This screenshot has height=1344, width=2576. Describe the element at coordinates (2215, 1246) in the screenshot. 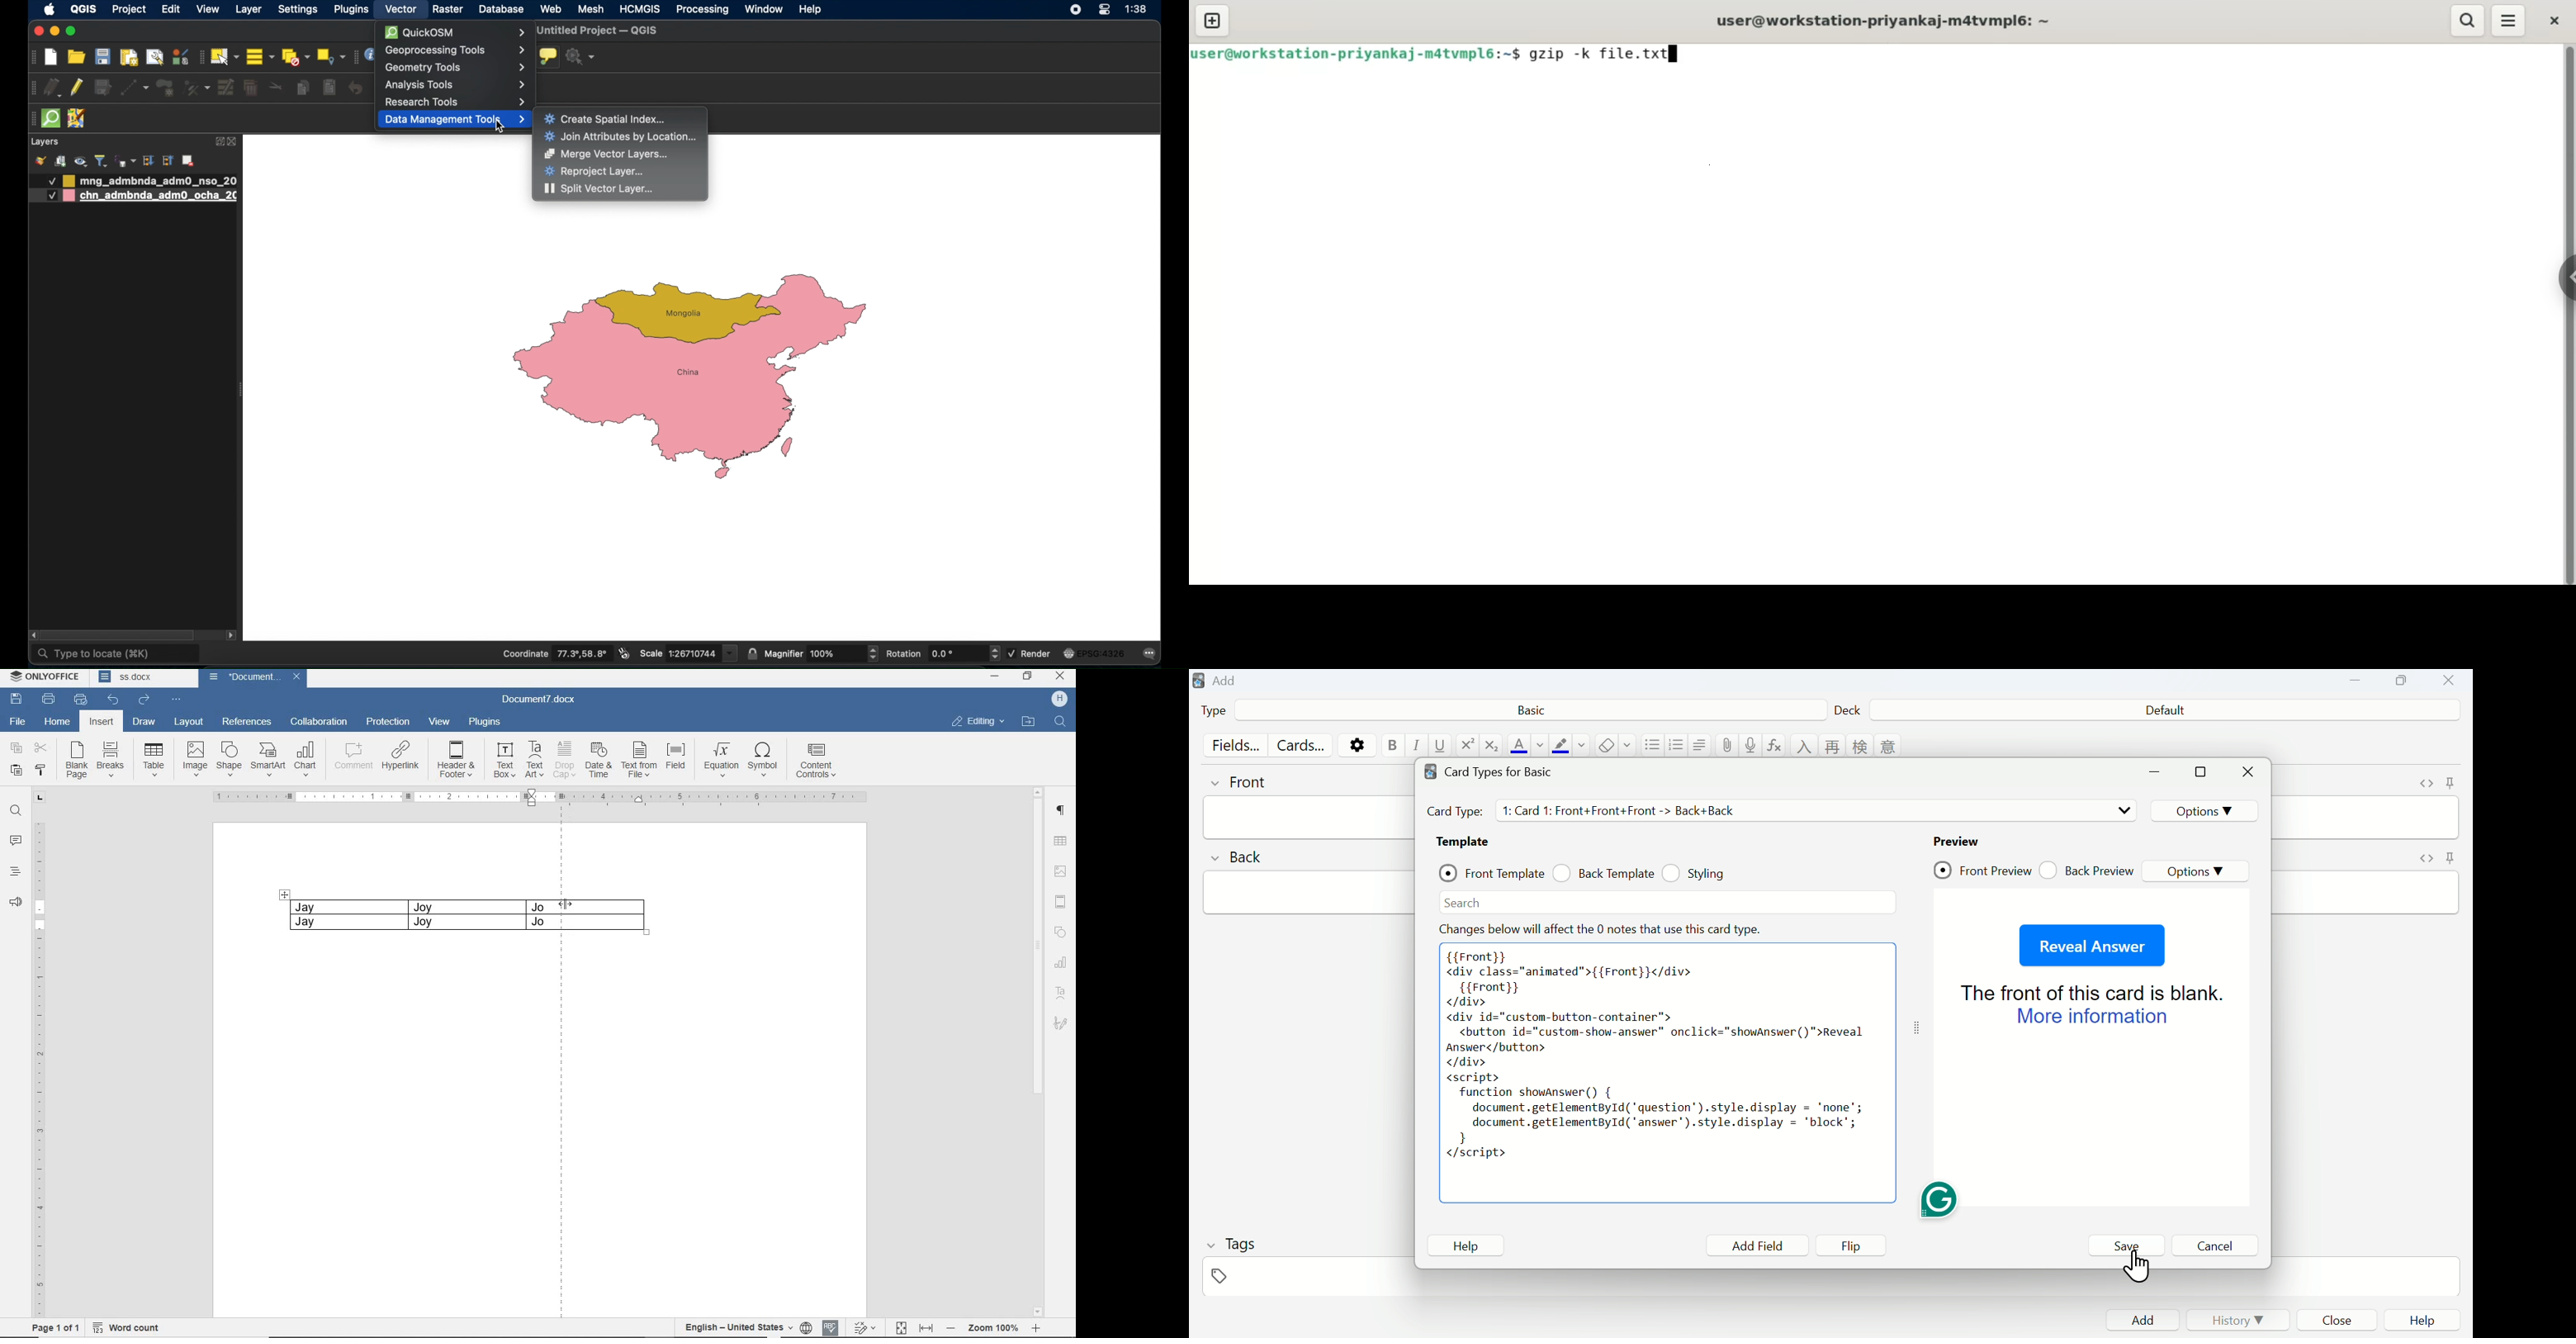

I see `Cancel` at that location.